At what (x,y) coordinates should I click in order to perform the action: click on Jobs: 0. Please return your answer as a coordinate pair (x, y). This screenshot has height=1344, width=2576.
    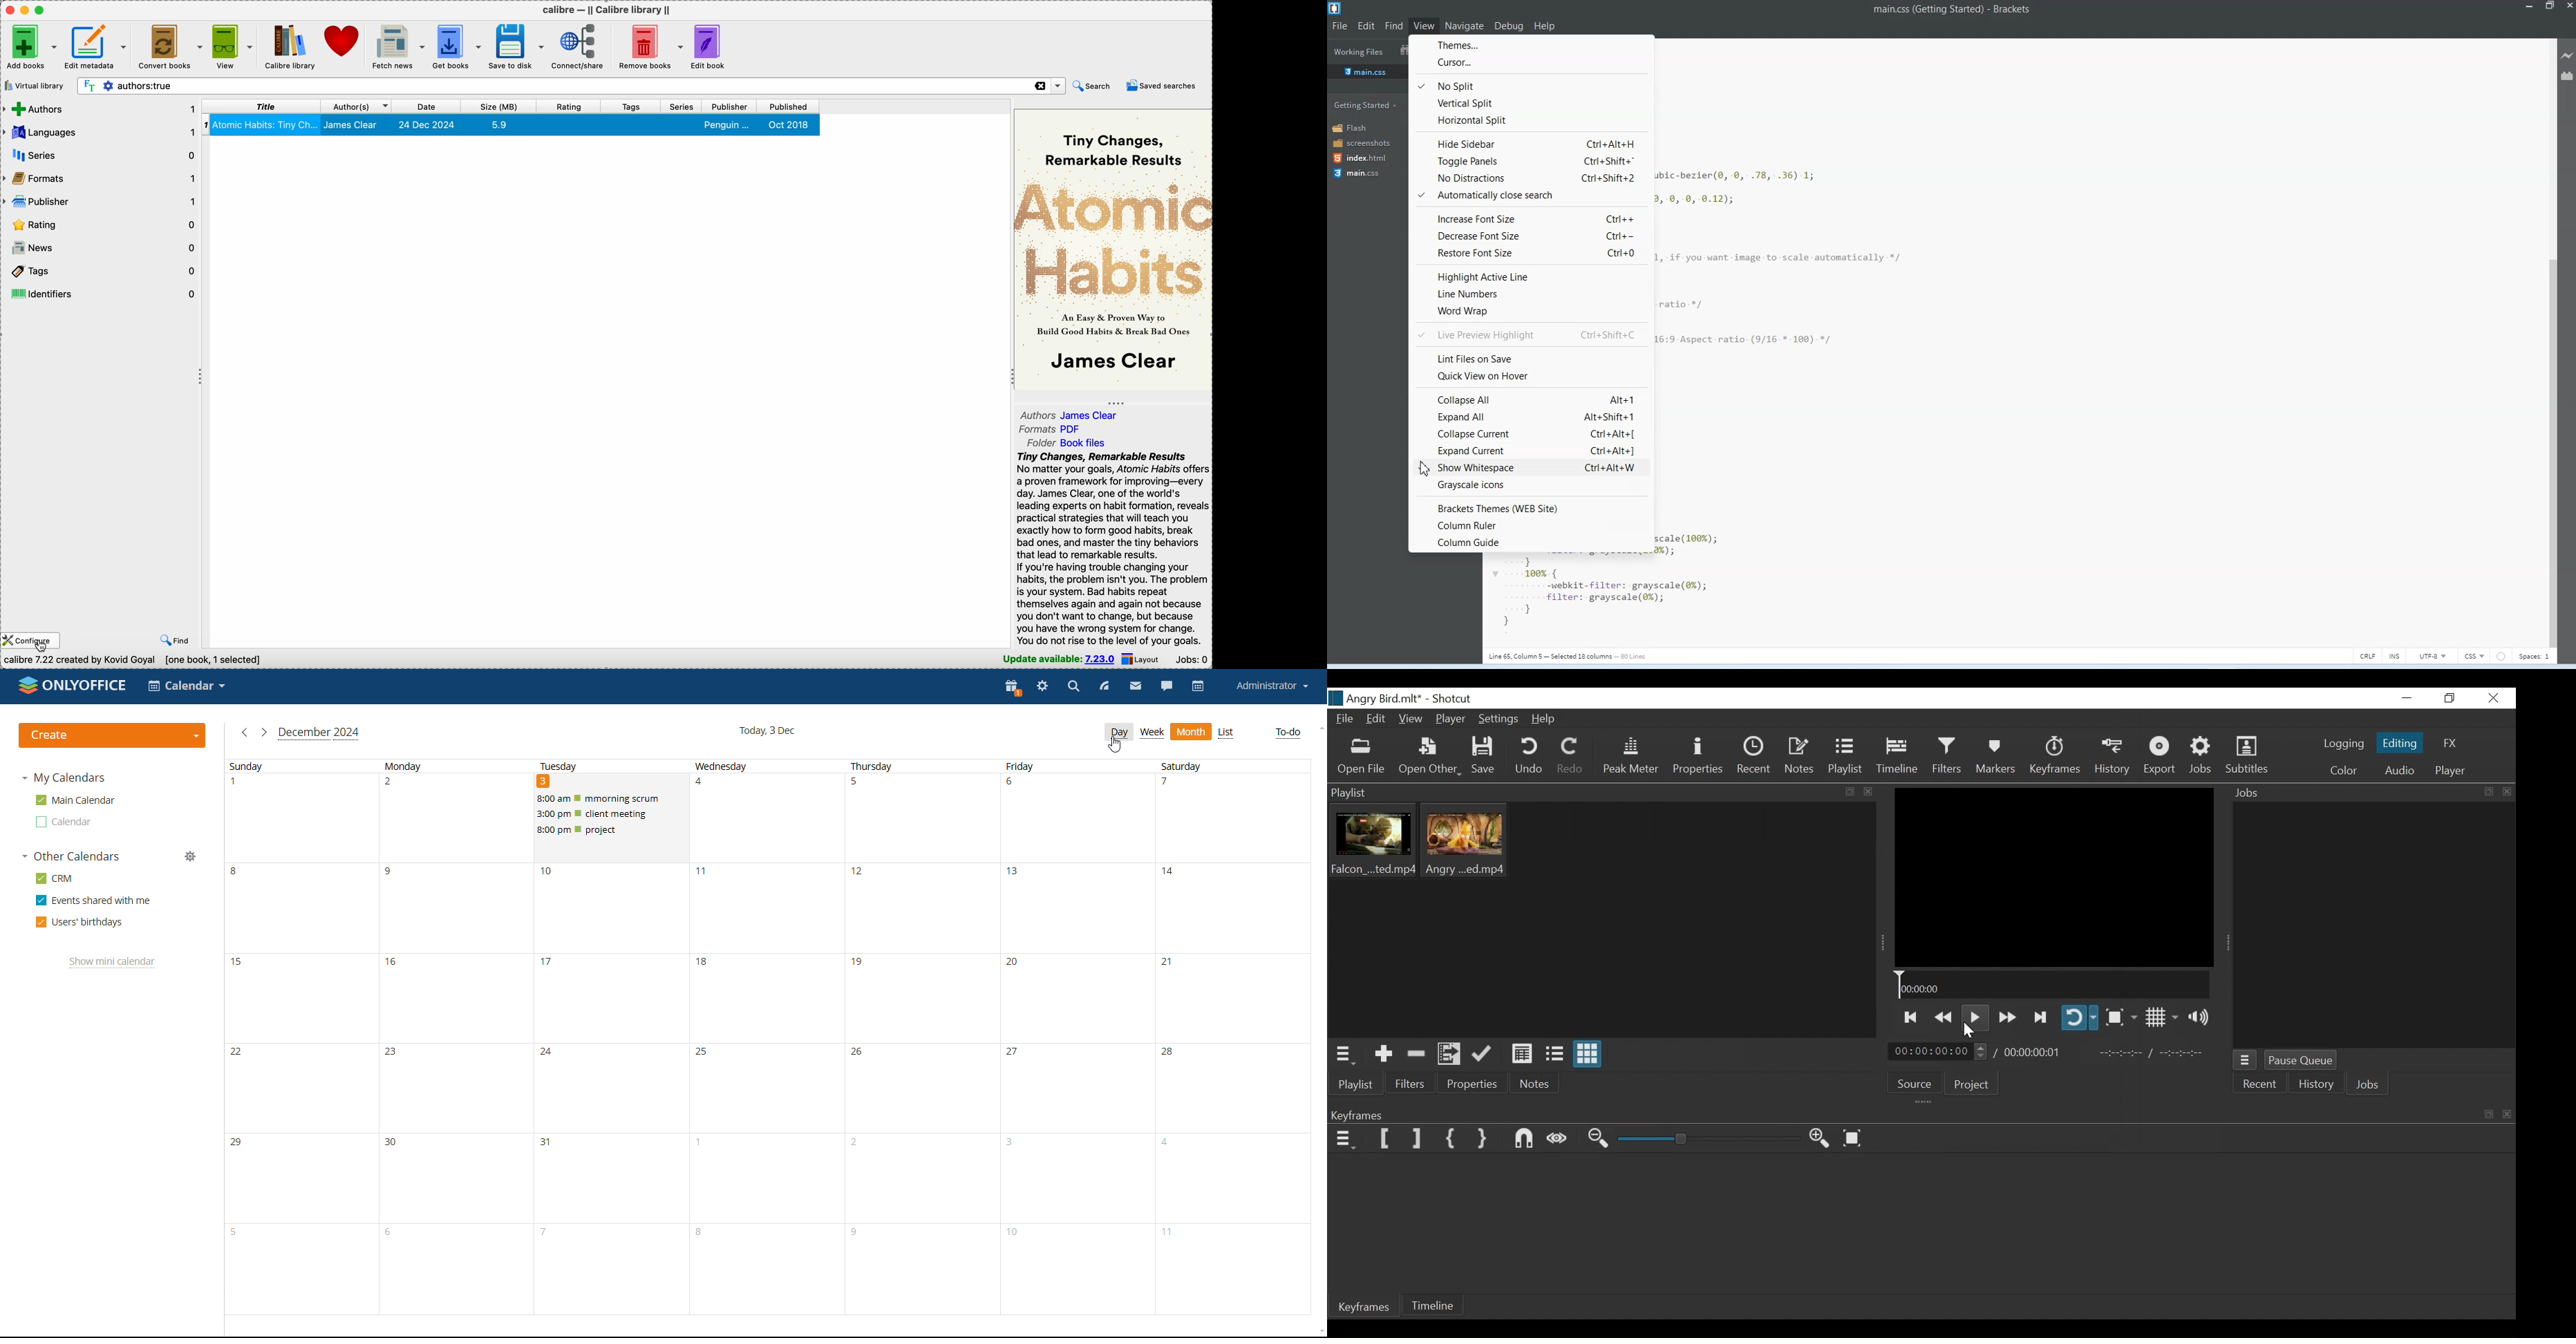
    Looking at the image, I should click on (1191, 660).